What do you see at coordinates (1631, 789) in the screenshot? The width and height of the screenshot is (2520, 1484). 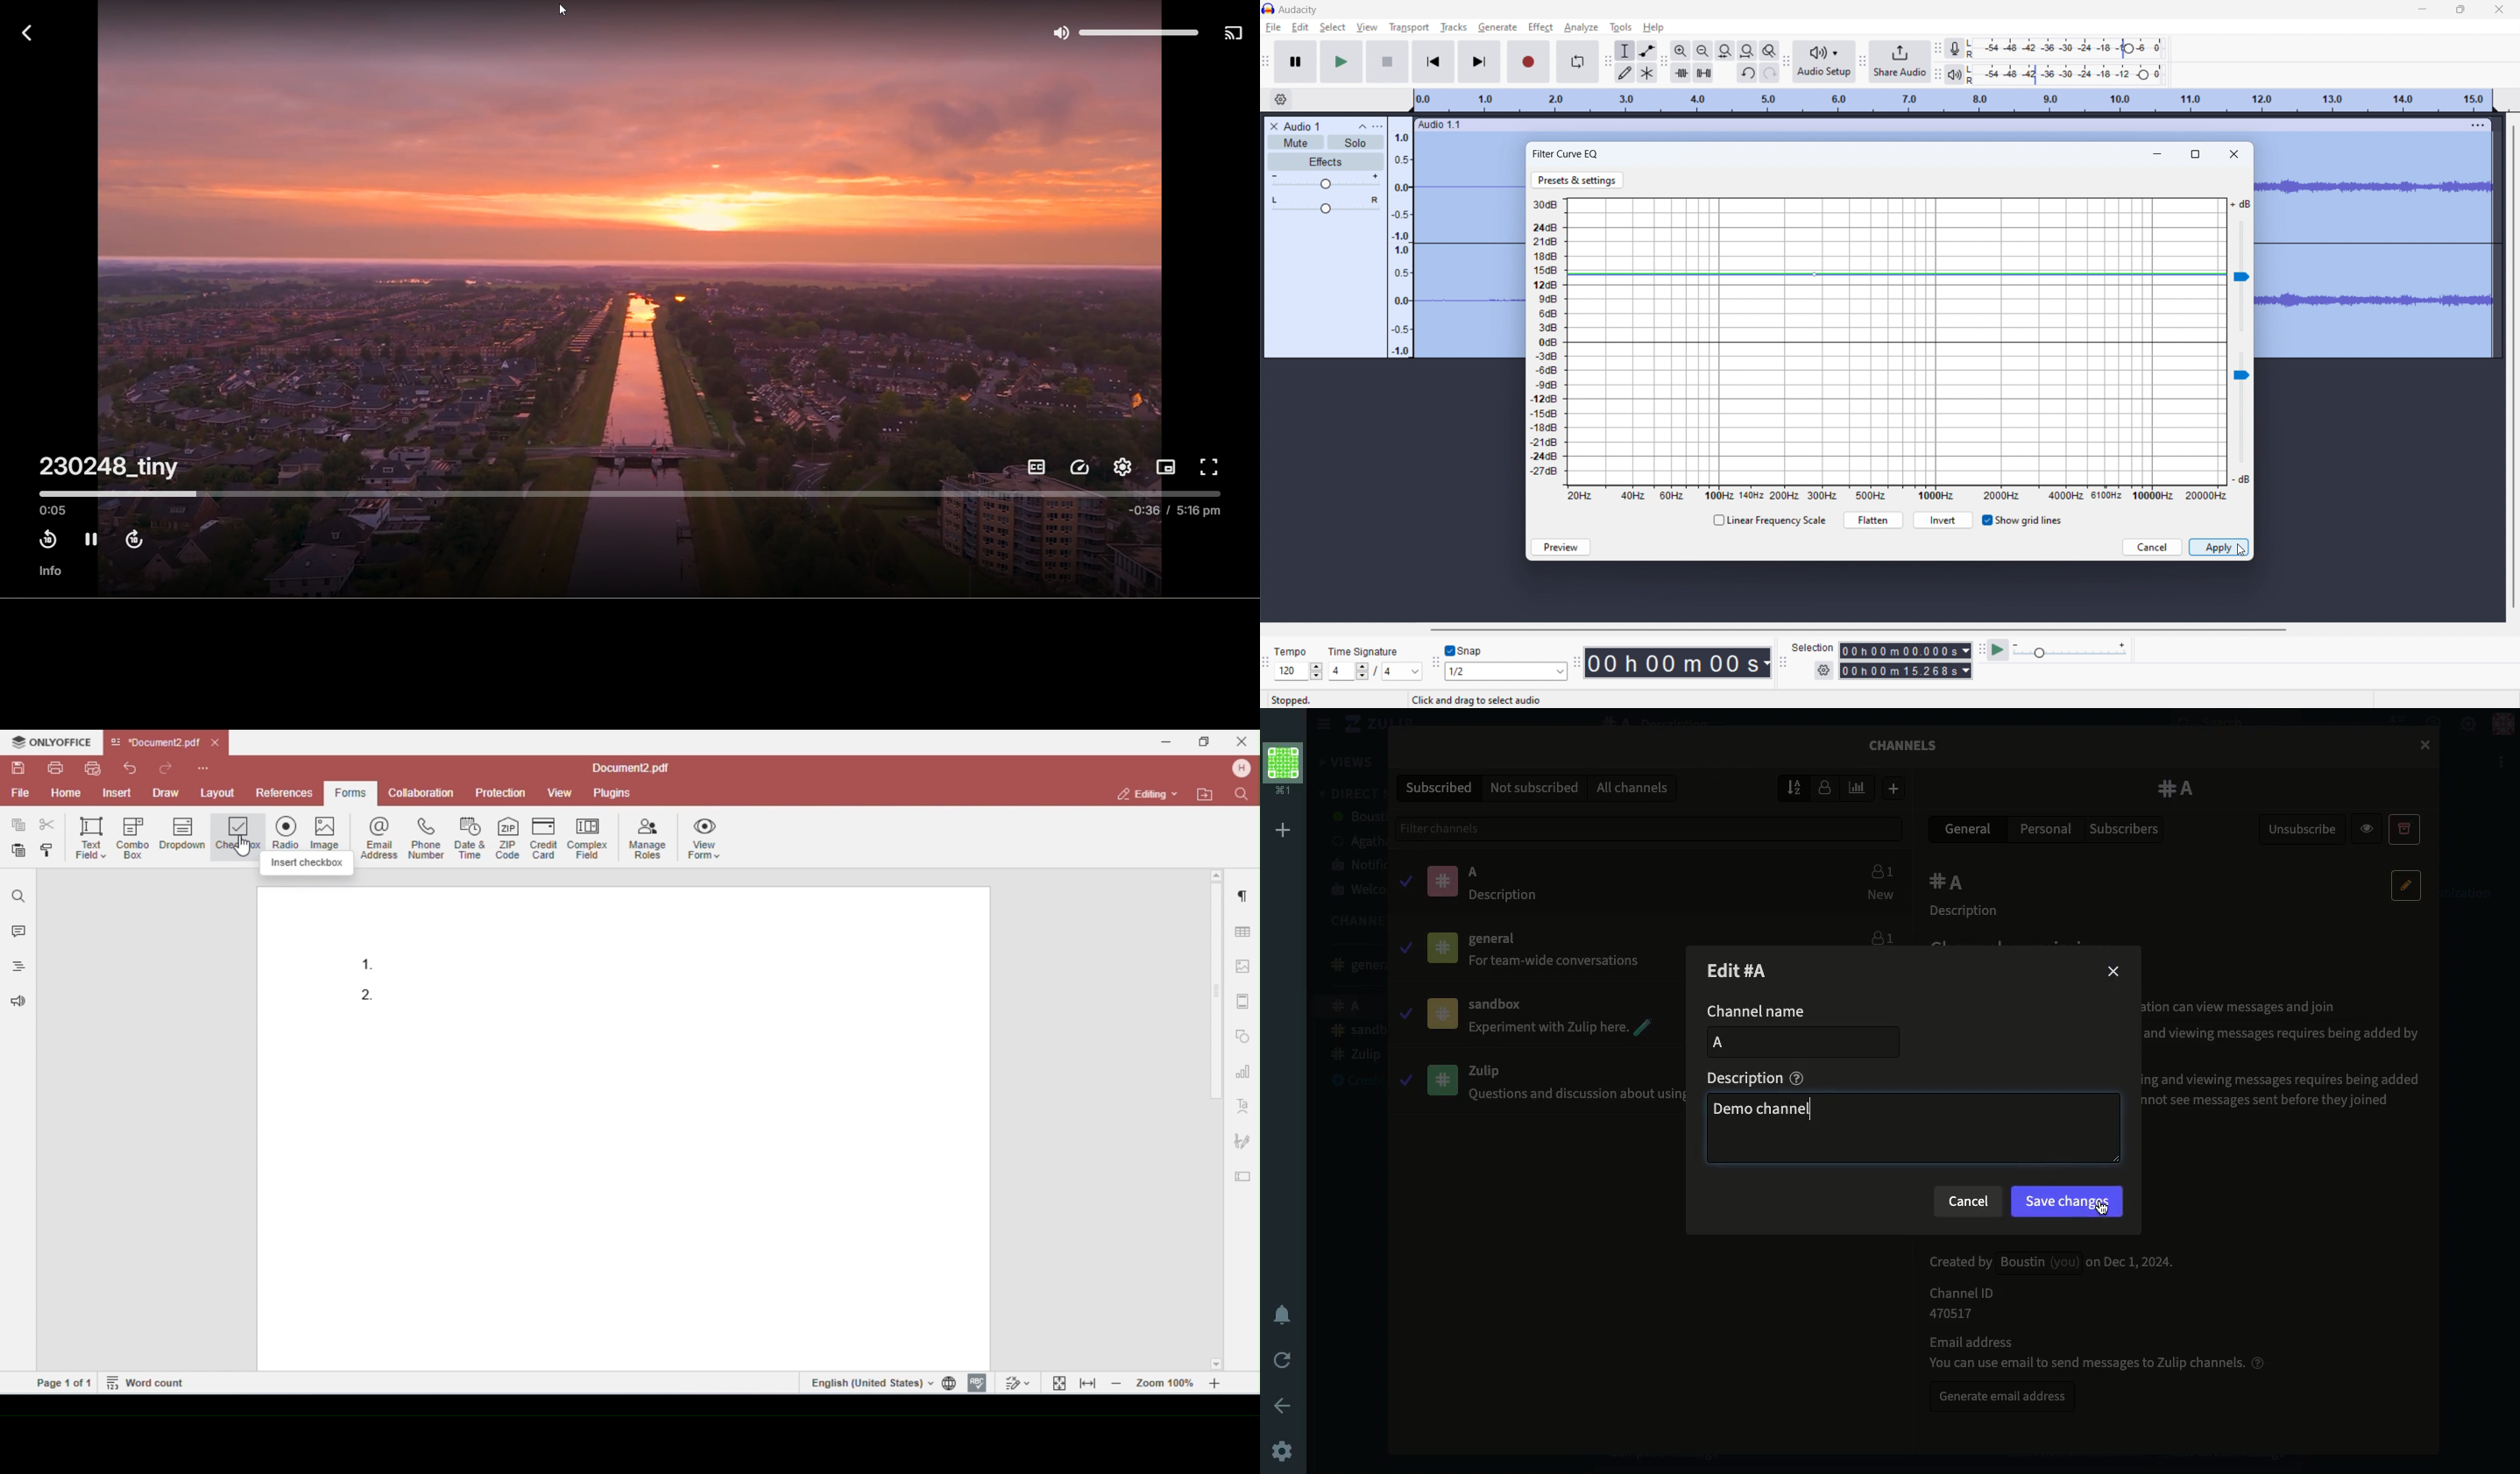 I see `All channels` at bounding box center [1631, 789].